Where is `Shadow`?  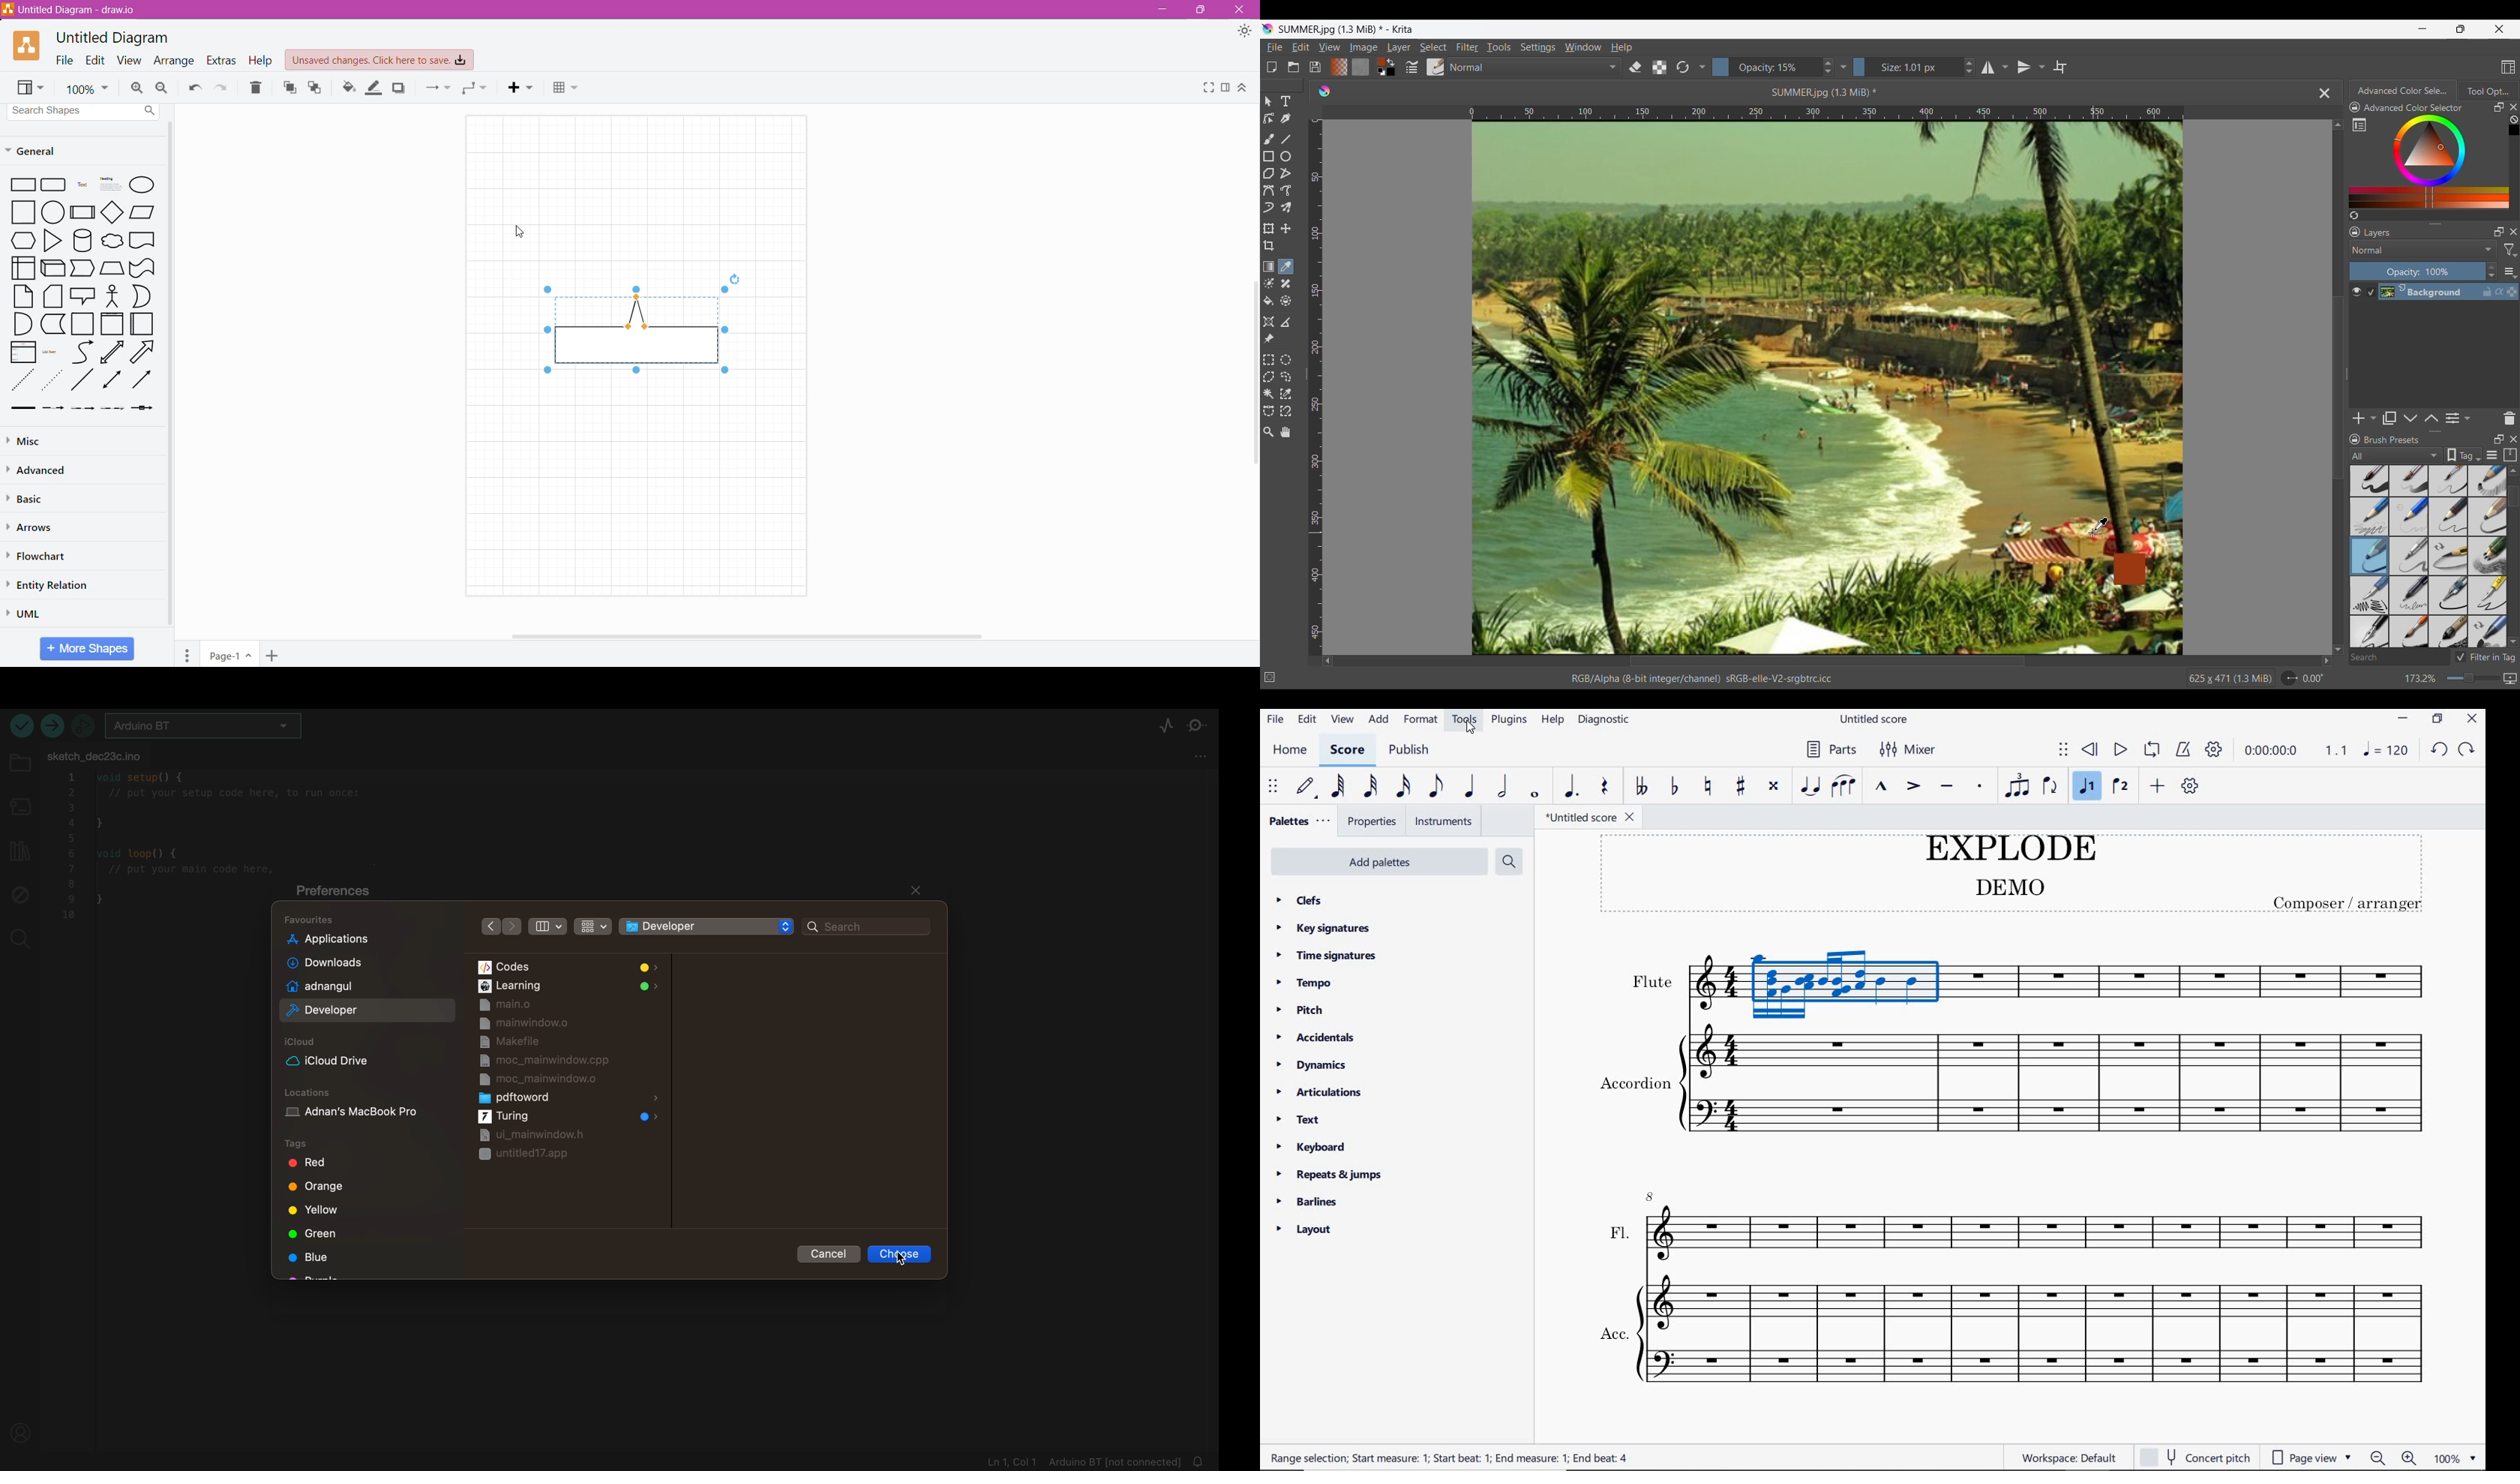 Shadow is located at coordinates (398, 88).